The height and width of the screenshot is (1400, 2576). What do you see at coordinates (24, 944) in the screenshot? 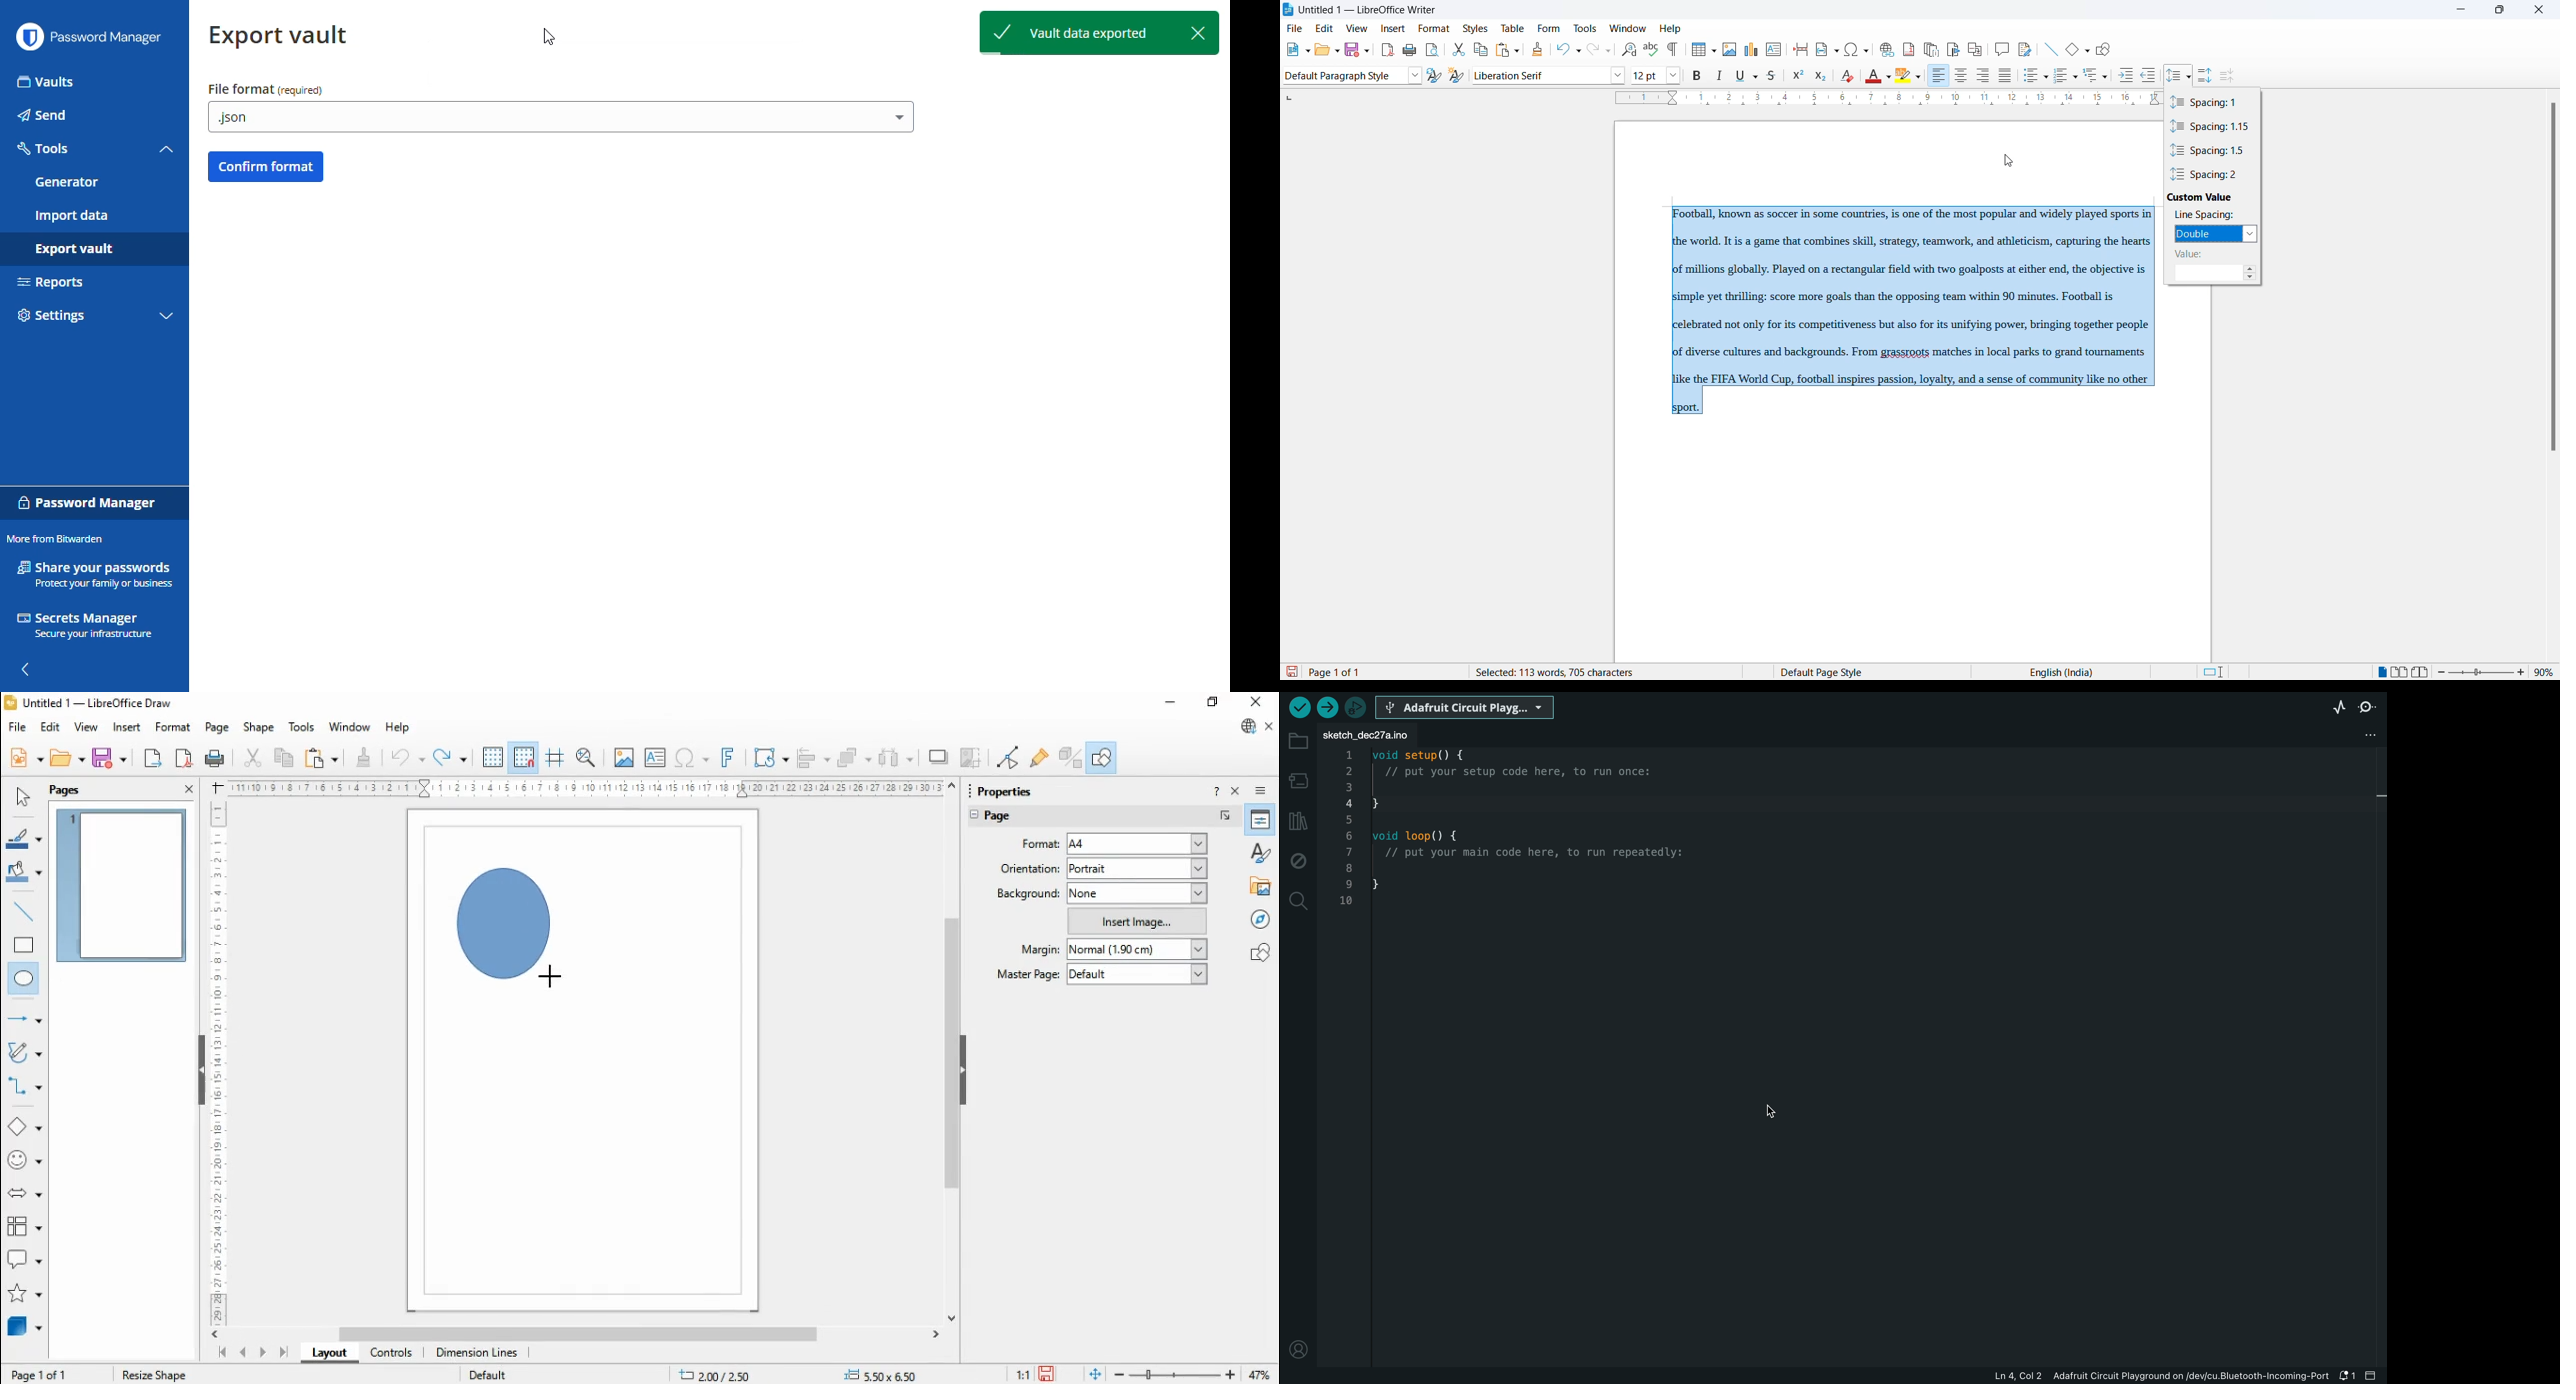
I see `rectangle` at bounding box center [24, 944].